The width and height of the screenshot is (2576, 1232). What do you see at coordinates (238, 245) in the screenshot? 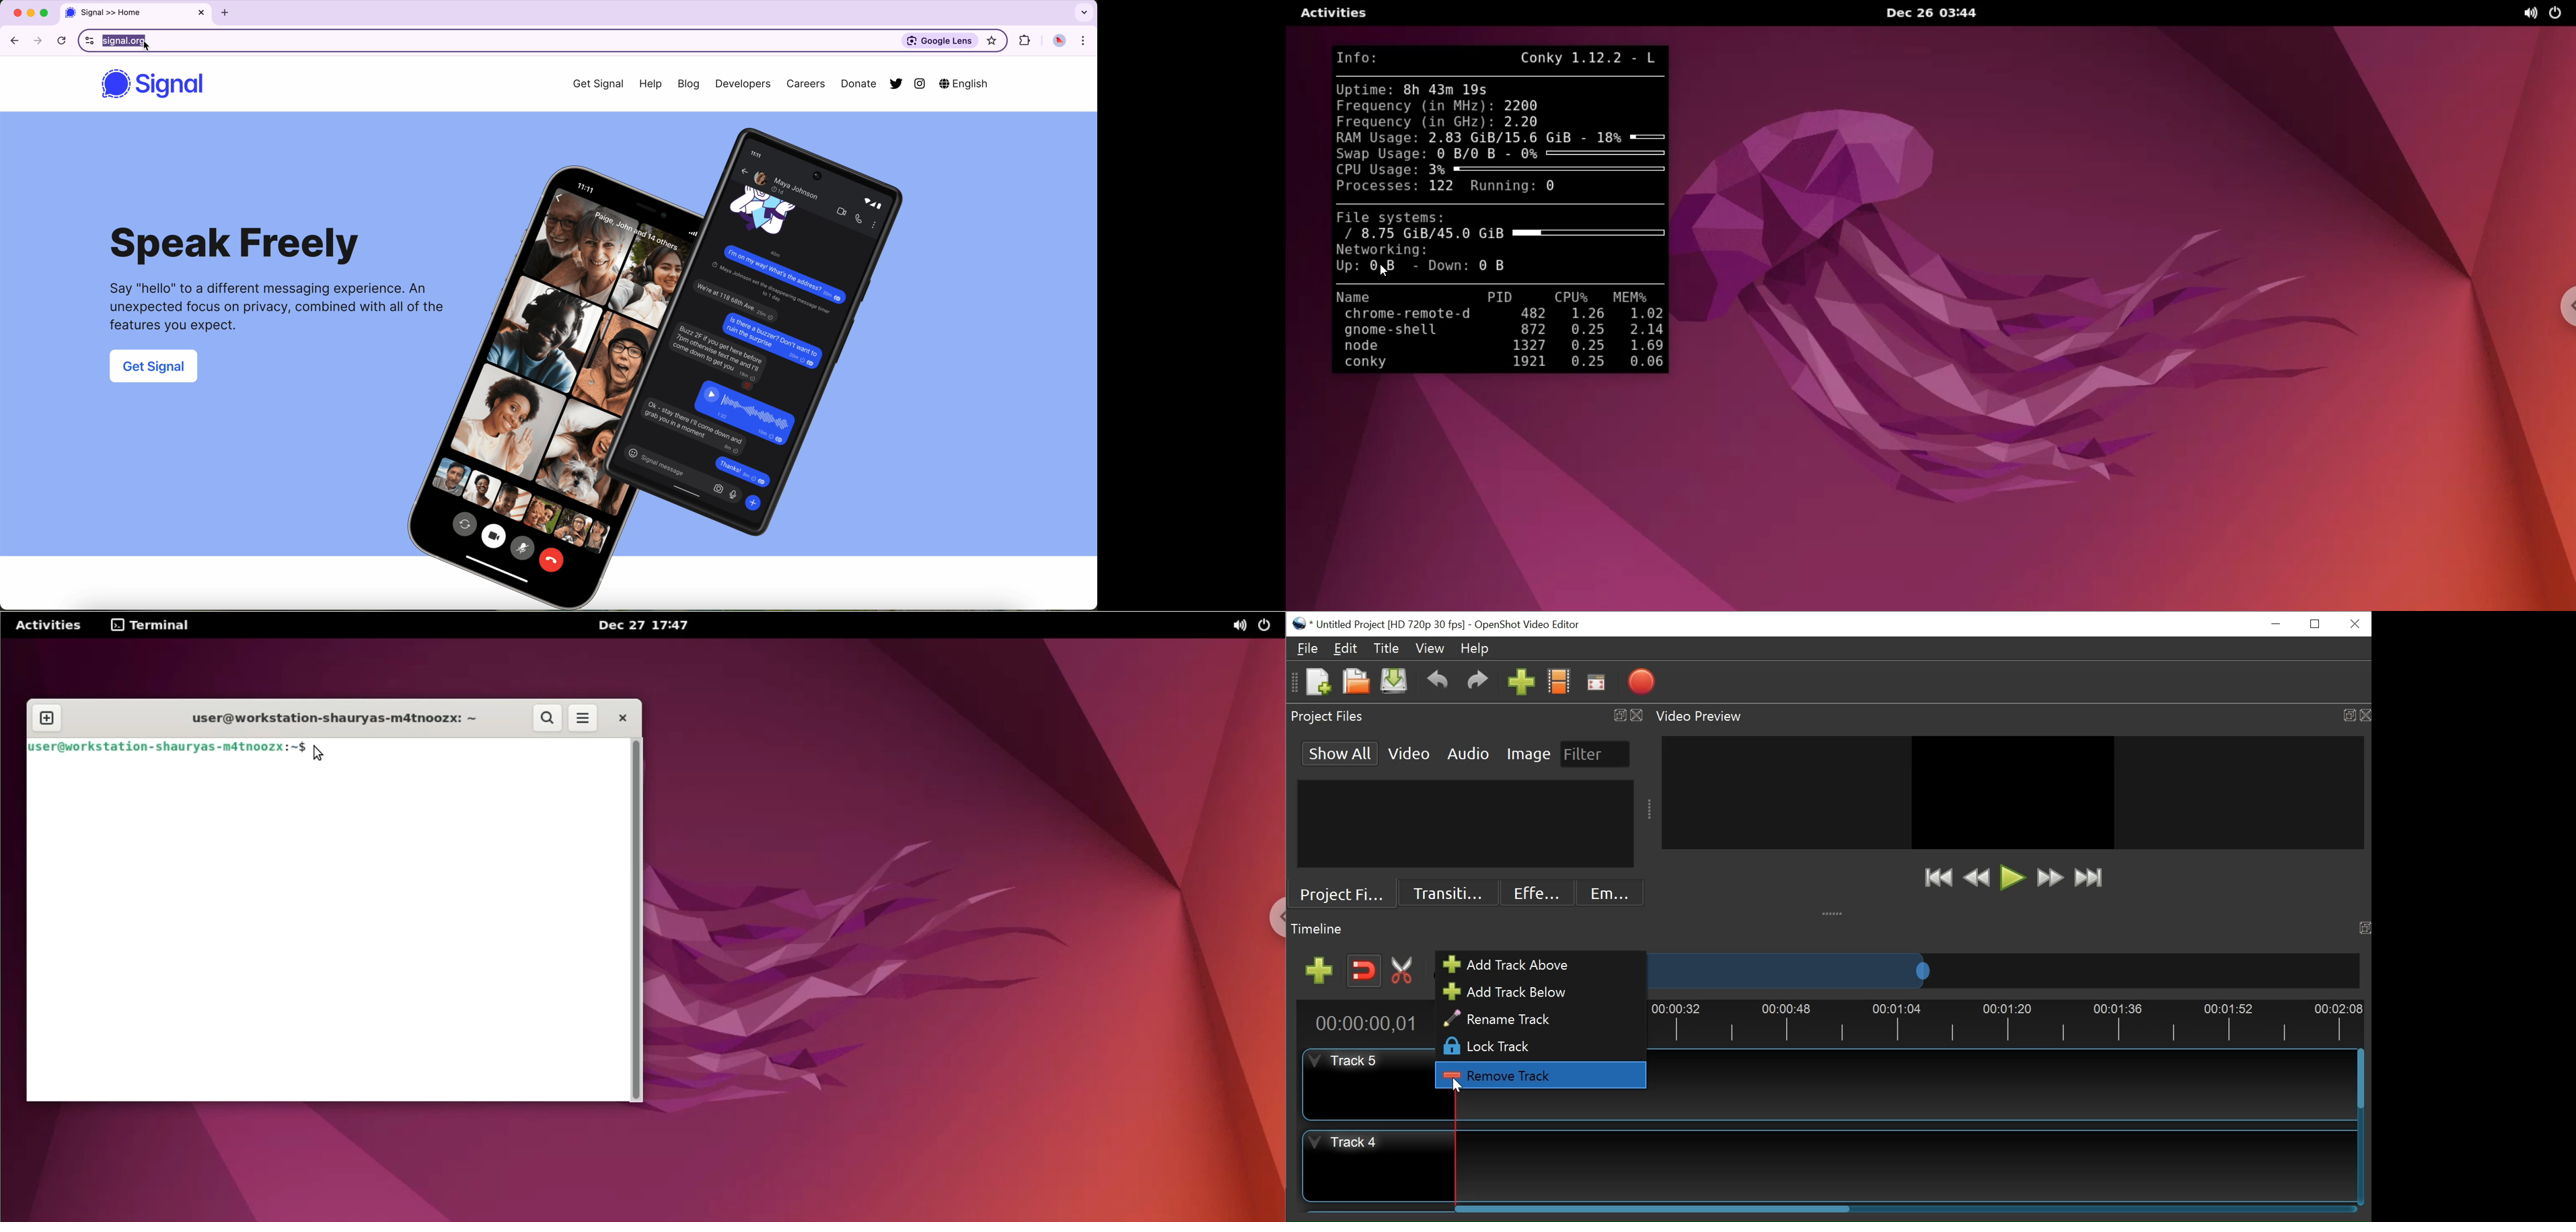
I see `Speak Freely` at bounding box center [238, 245].